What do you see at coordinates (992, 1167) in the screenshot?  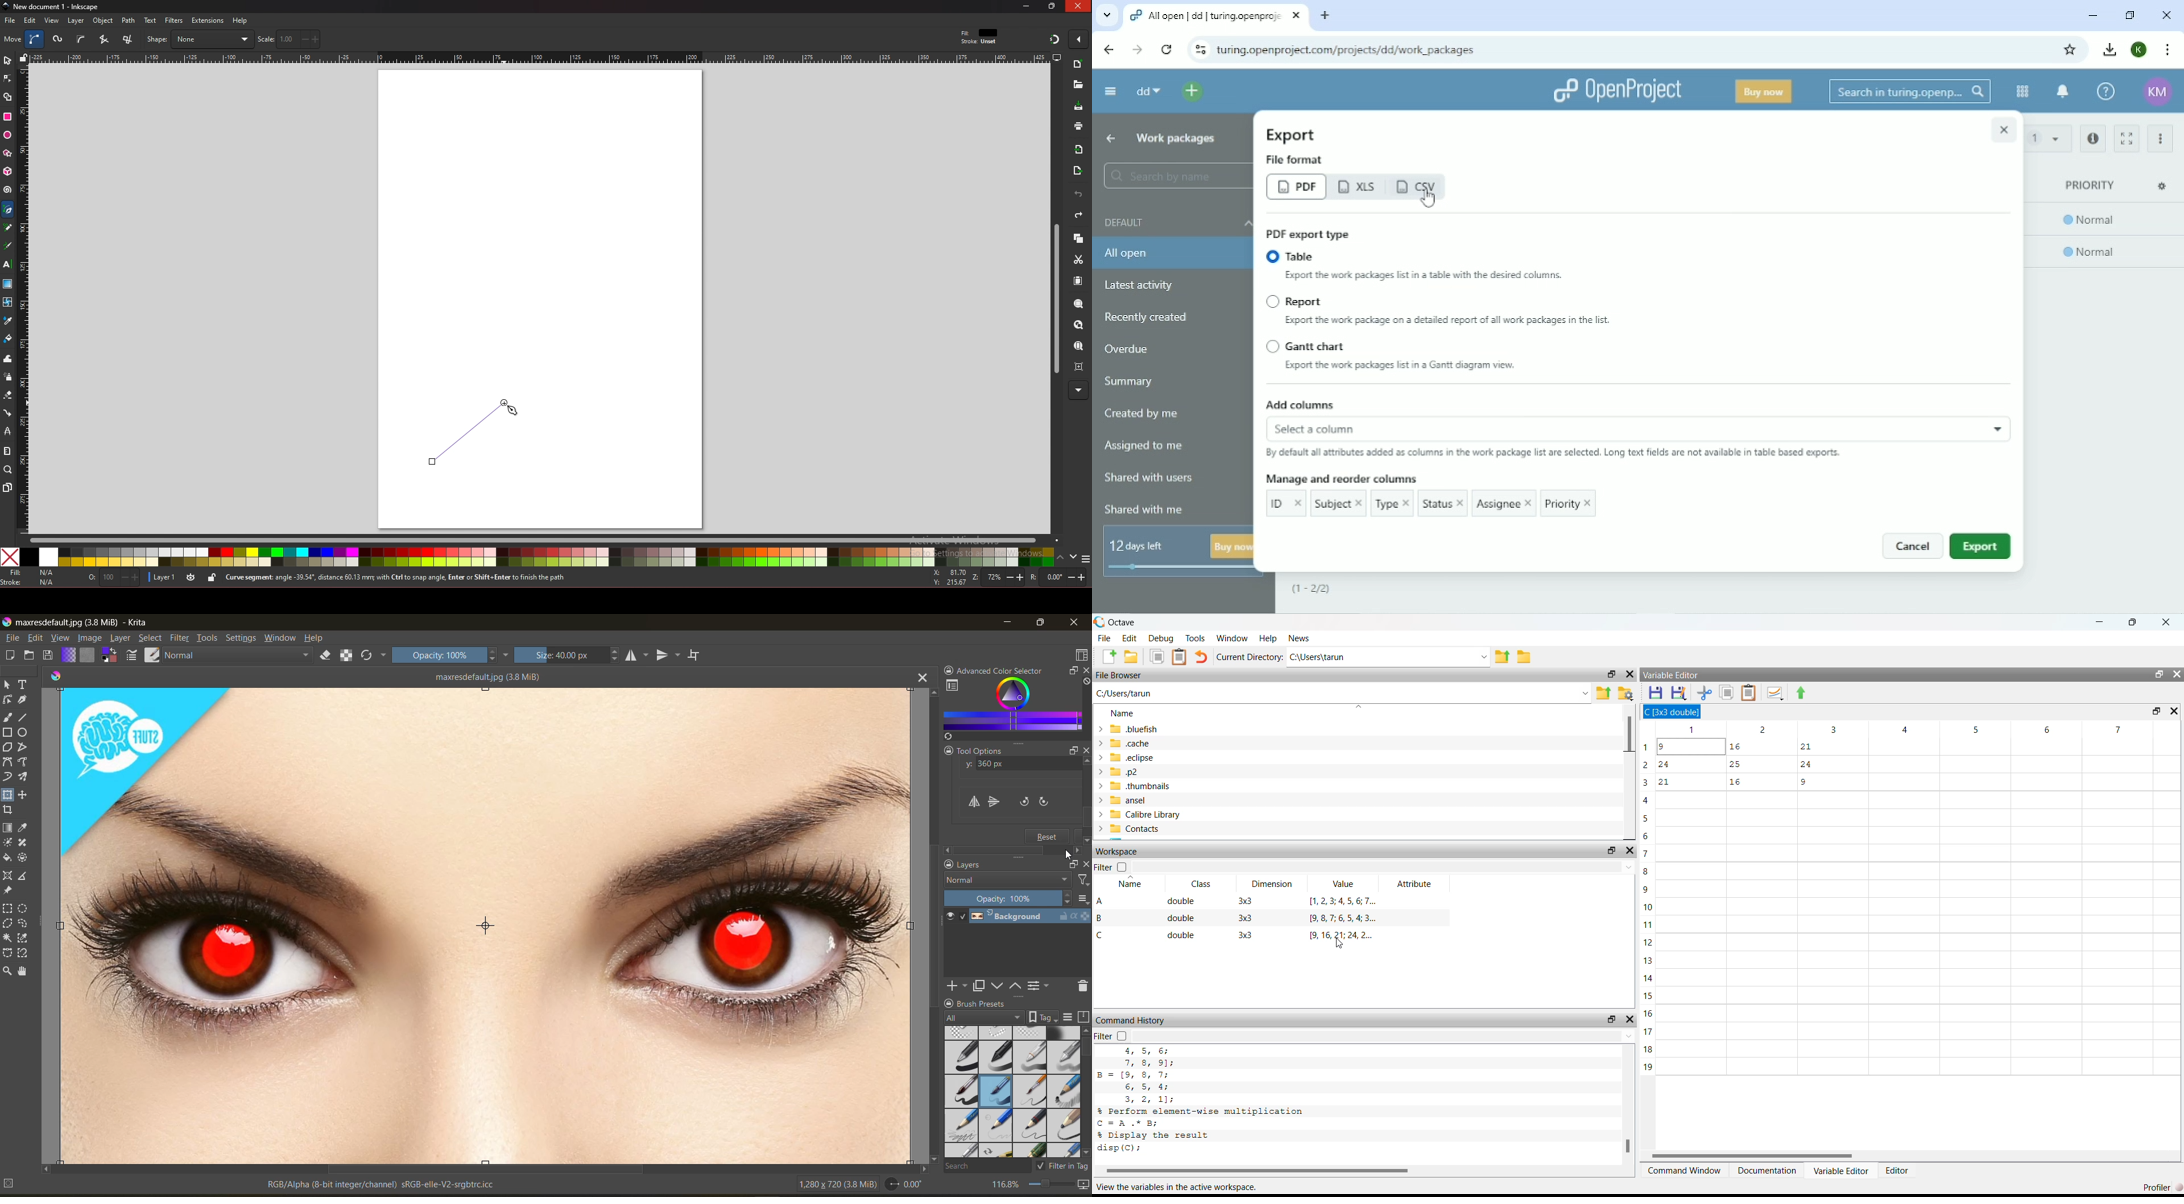 I see `search` at bounding box center [992, 1167].